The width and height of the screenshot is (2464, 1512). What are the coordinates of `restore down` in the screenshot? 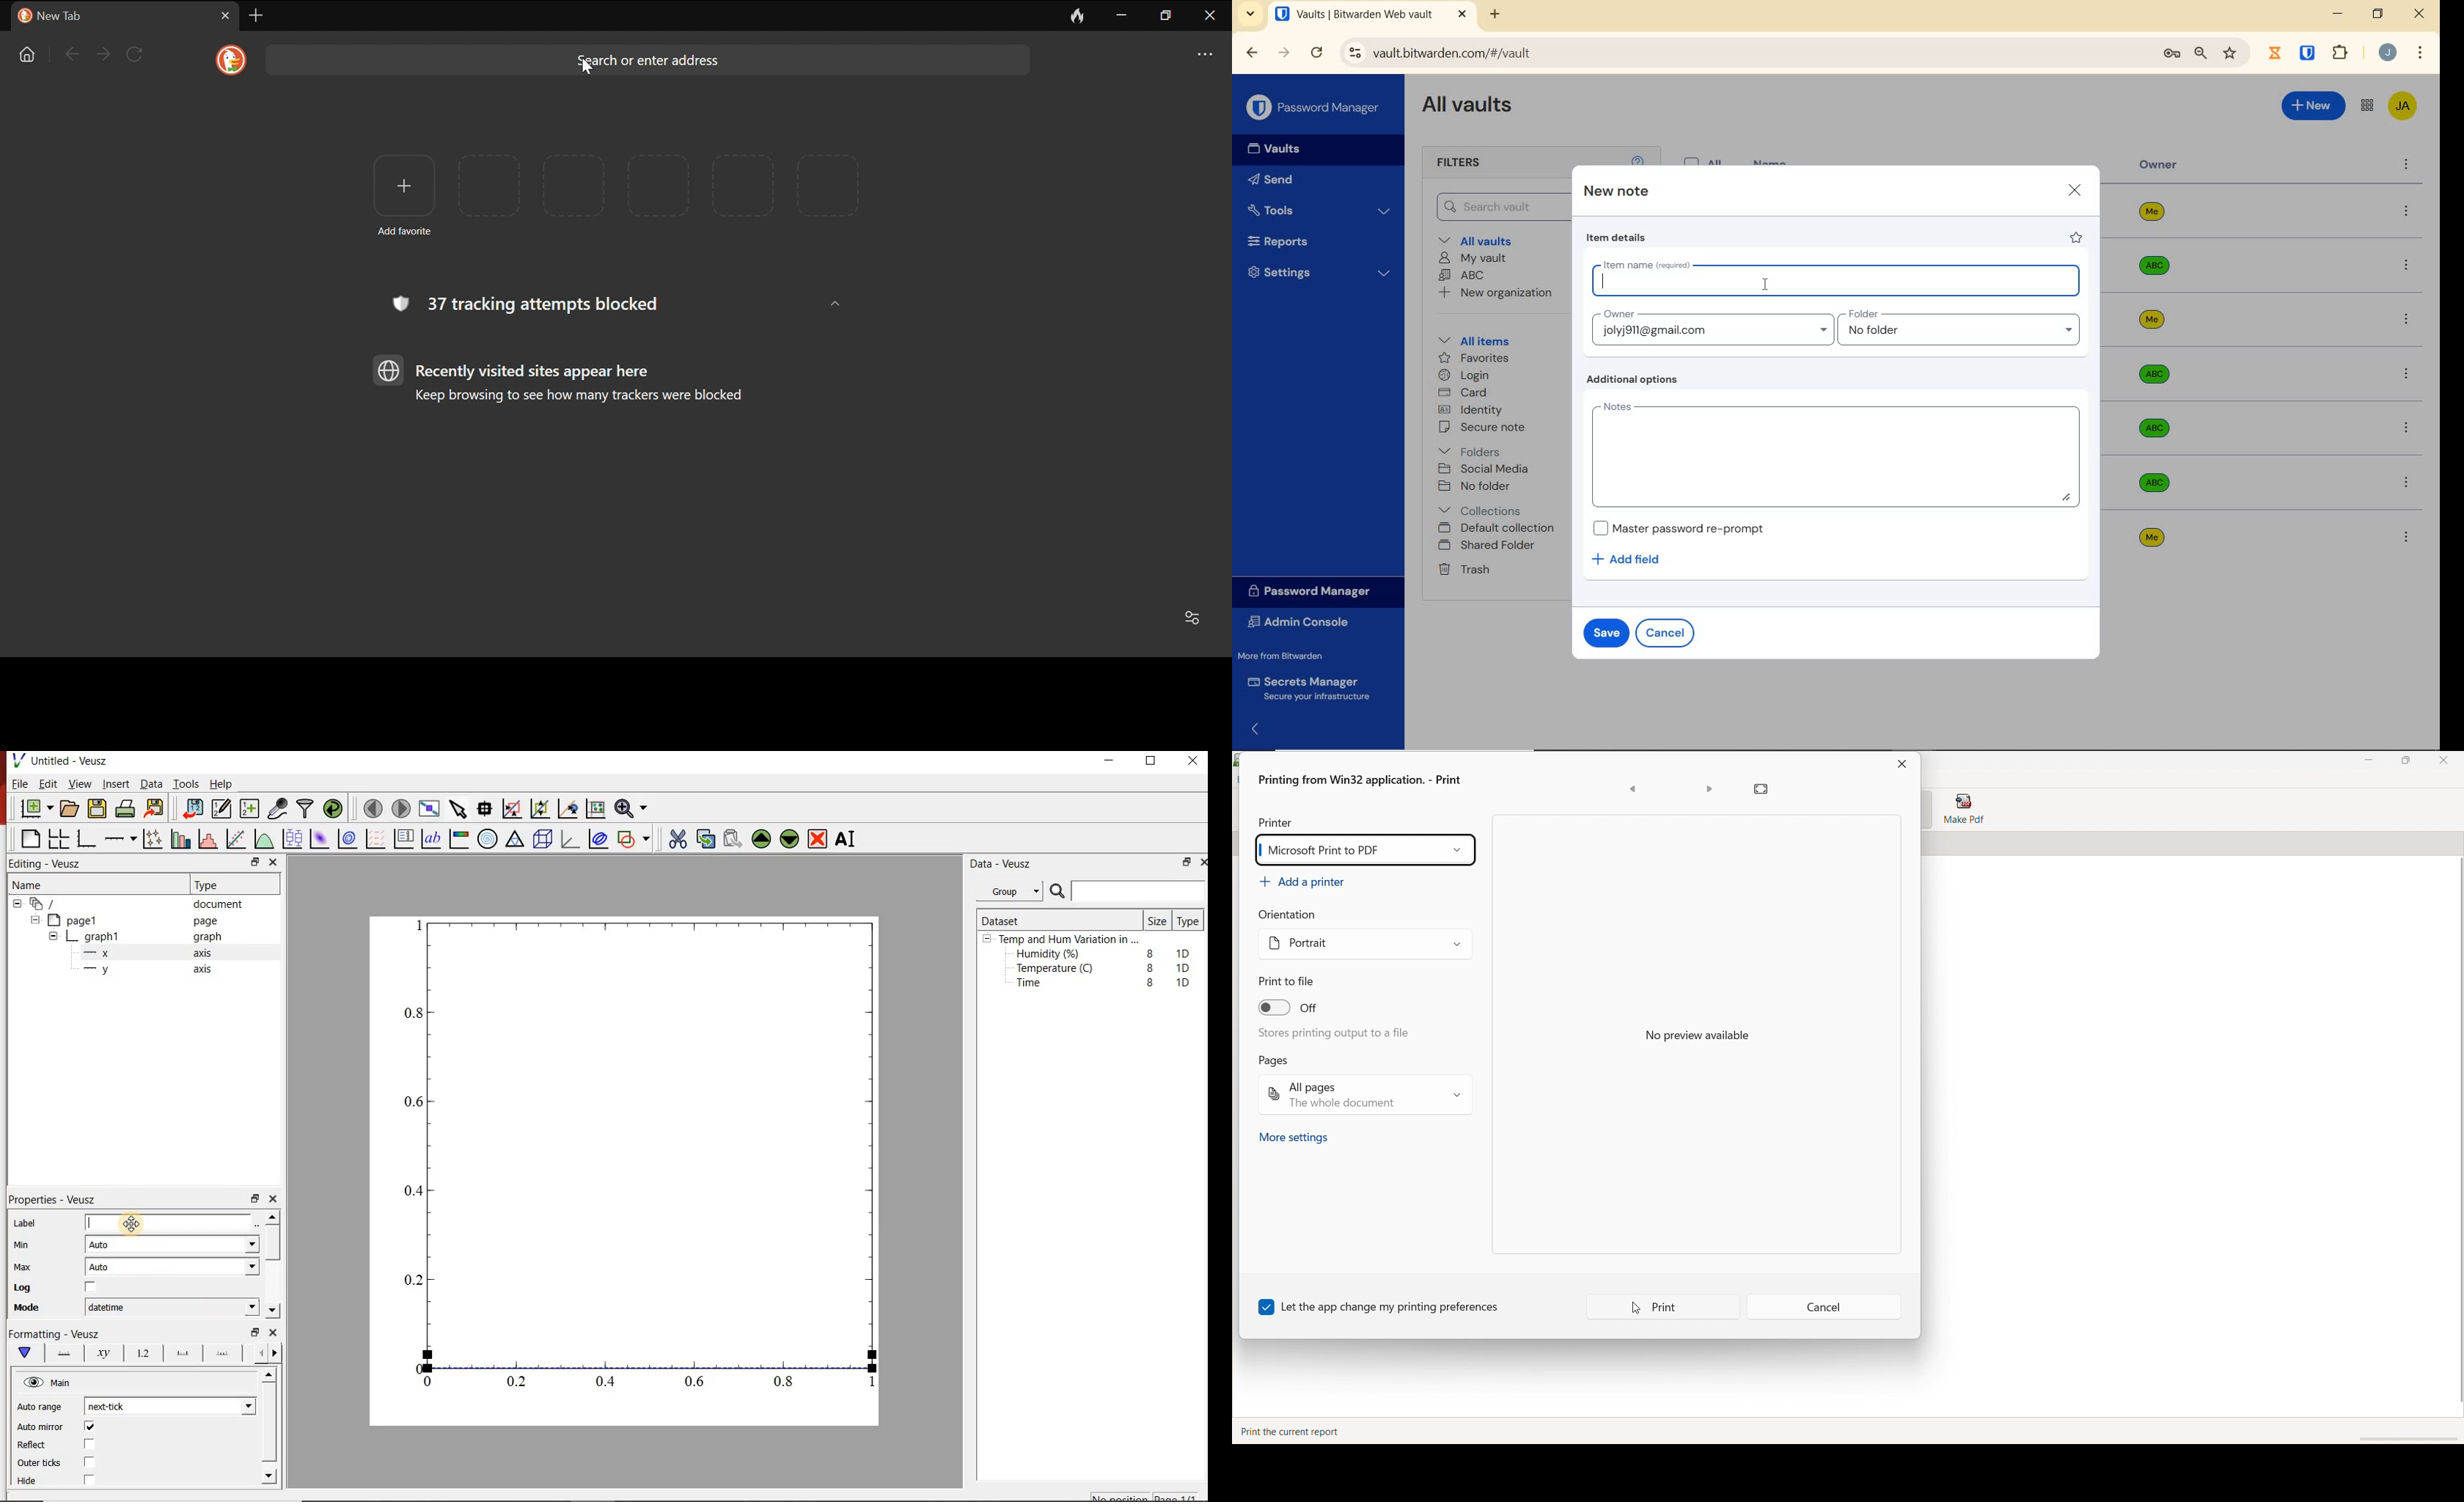 It's located at (252, 1332).